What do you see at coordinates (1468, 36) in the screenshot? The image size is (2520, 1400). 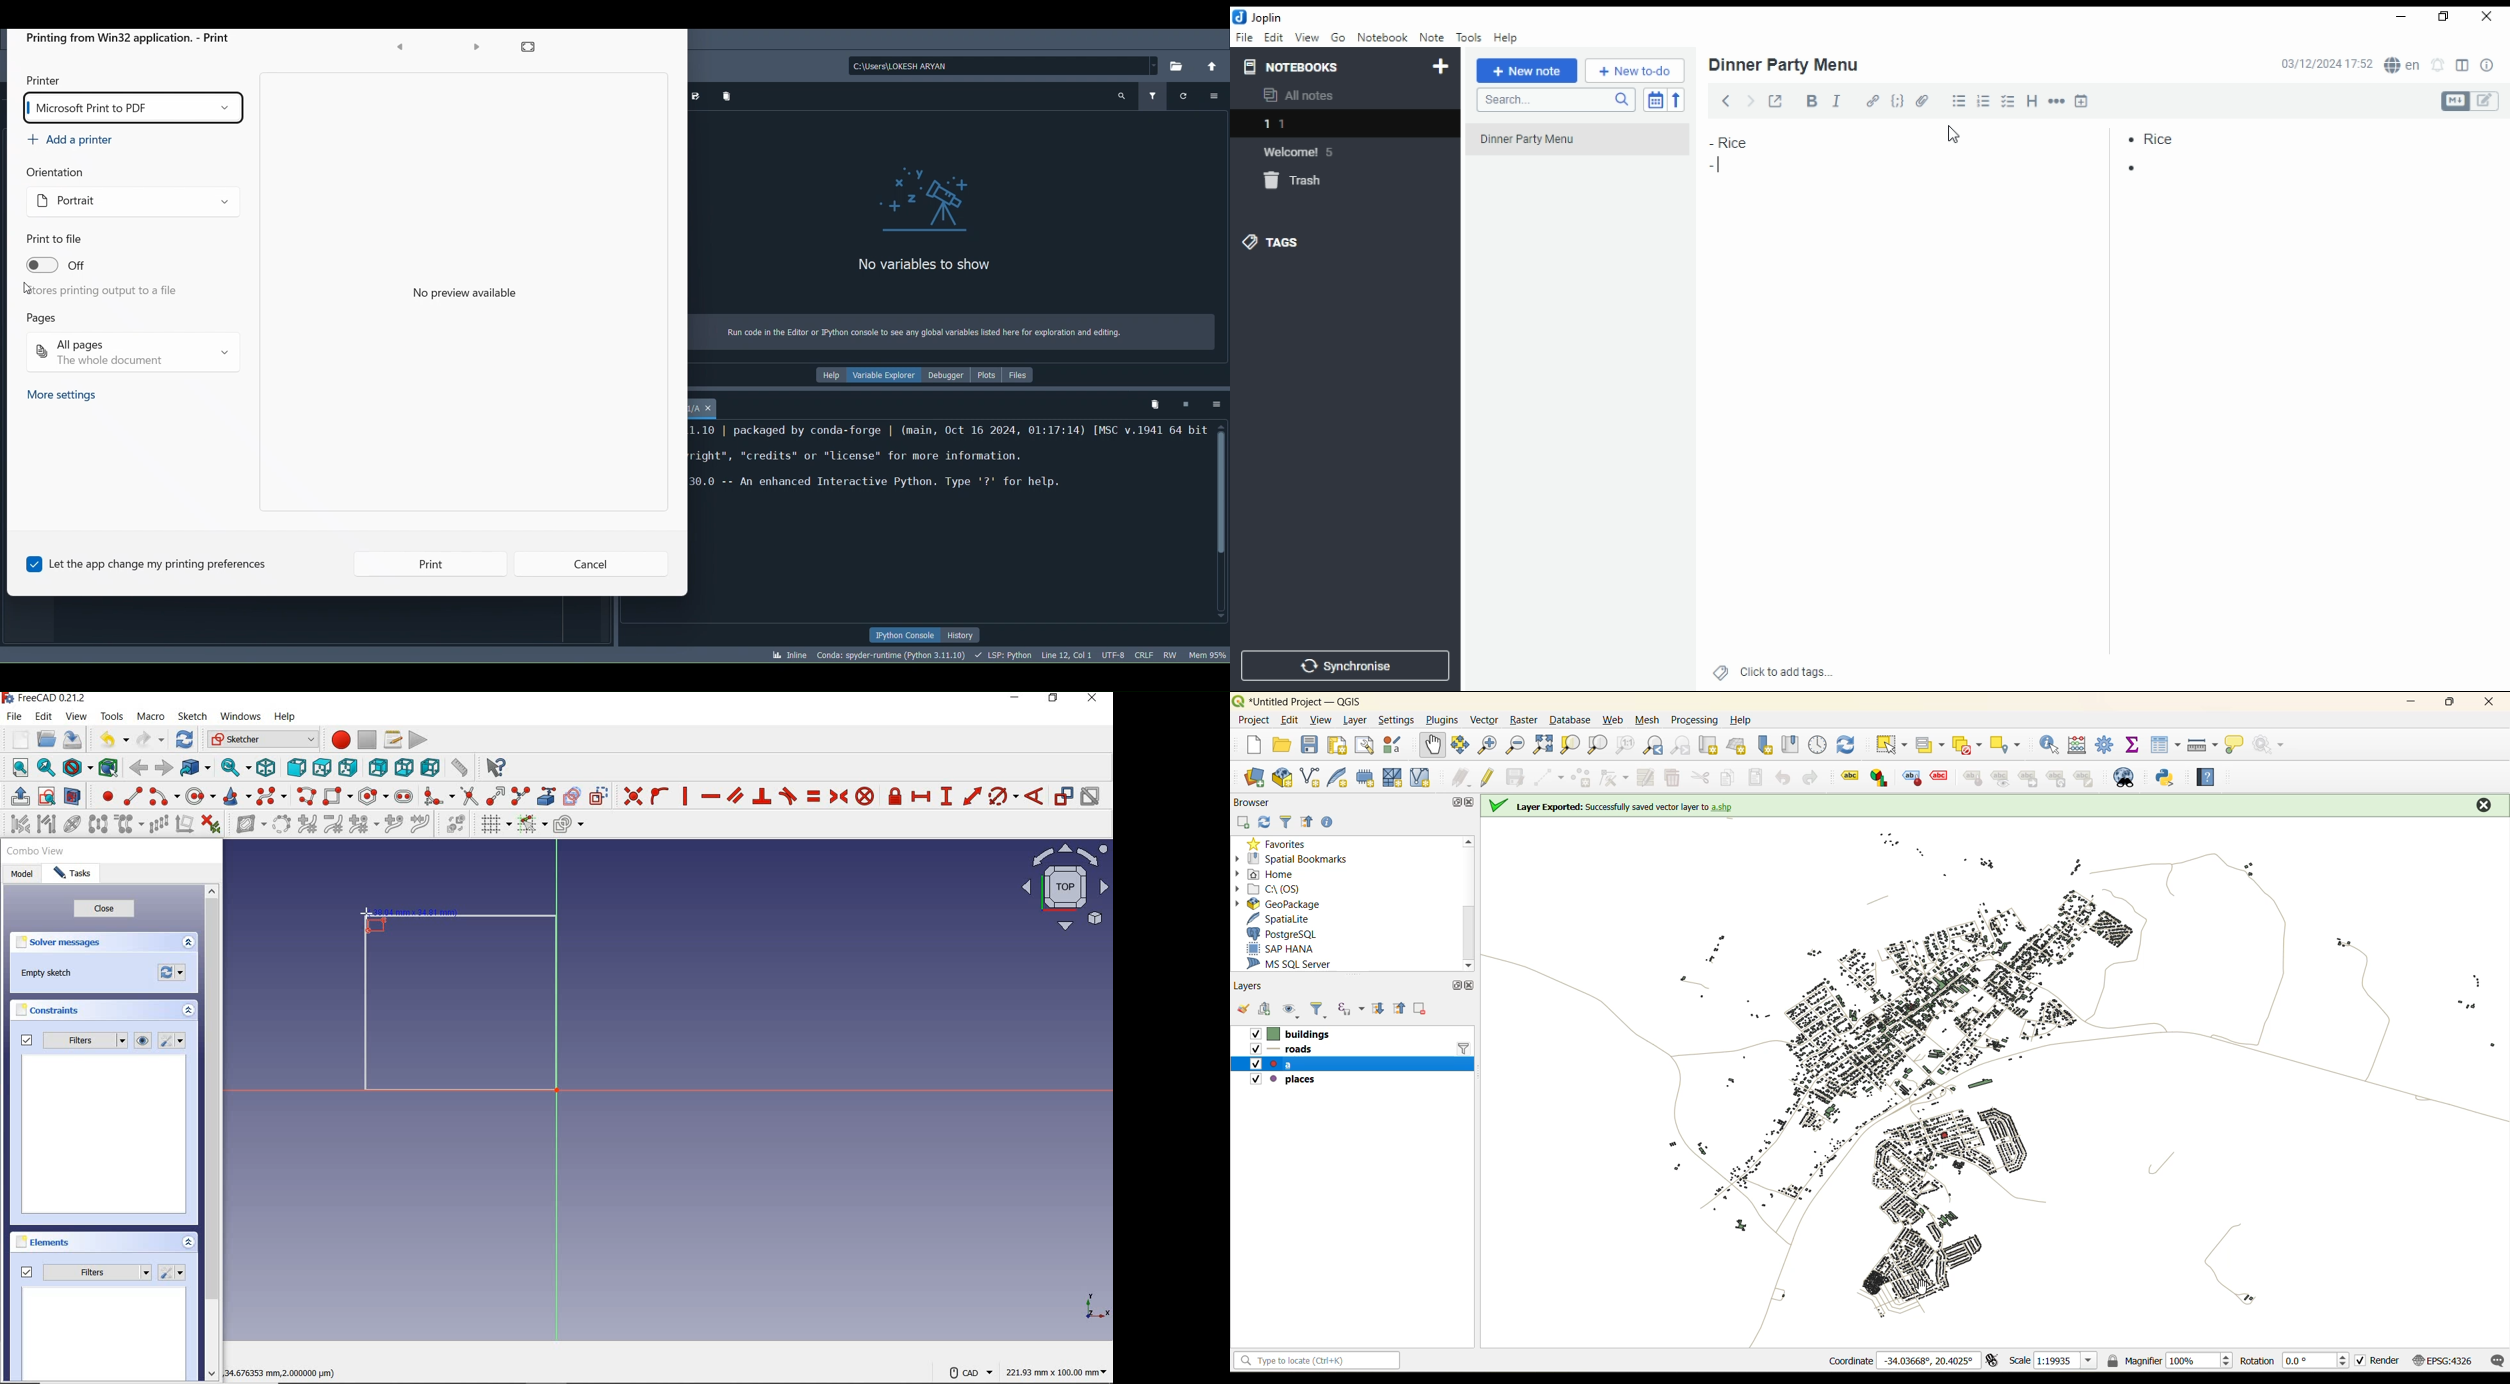 I see `tools` at bounding box center [1468, 36].